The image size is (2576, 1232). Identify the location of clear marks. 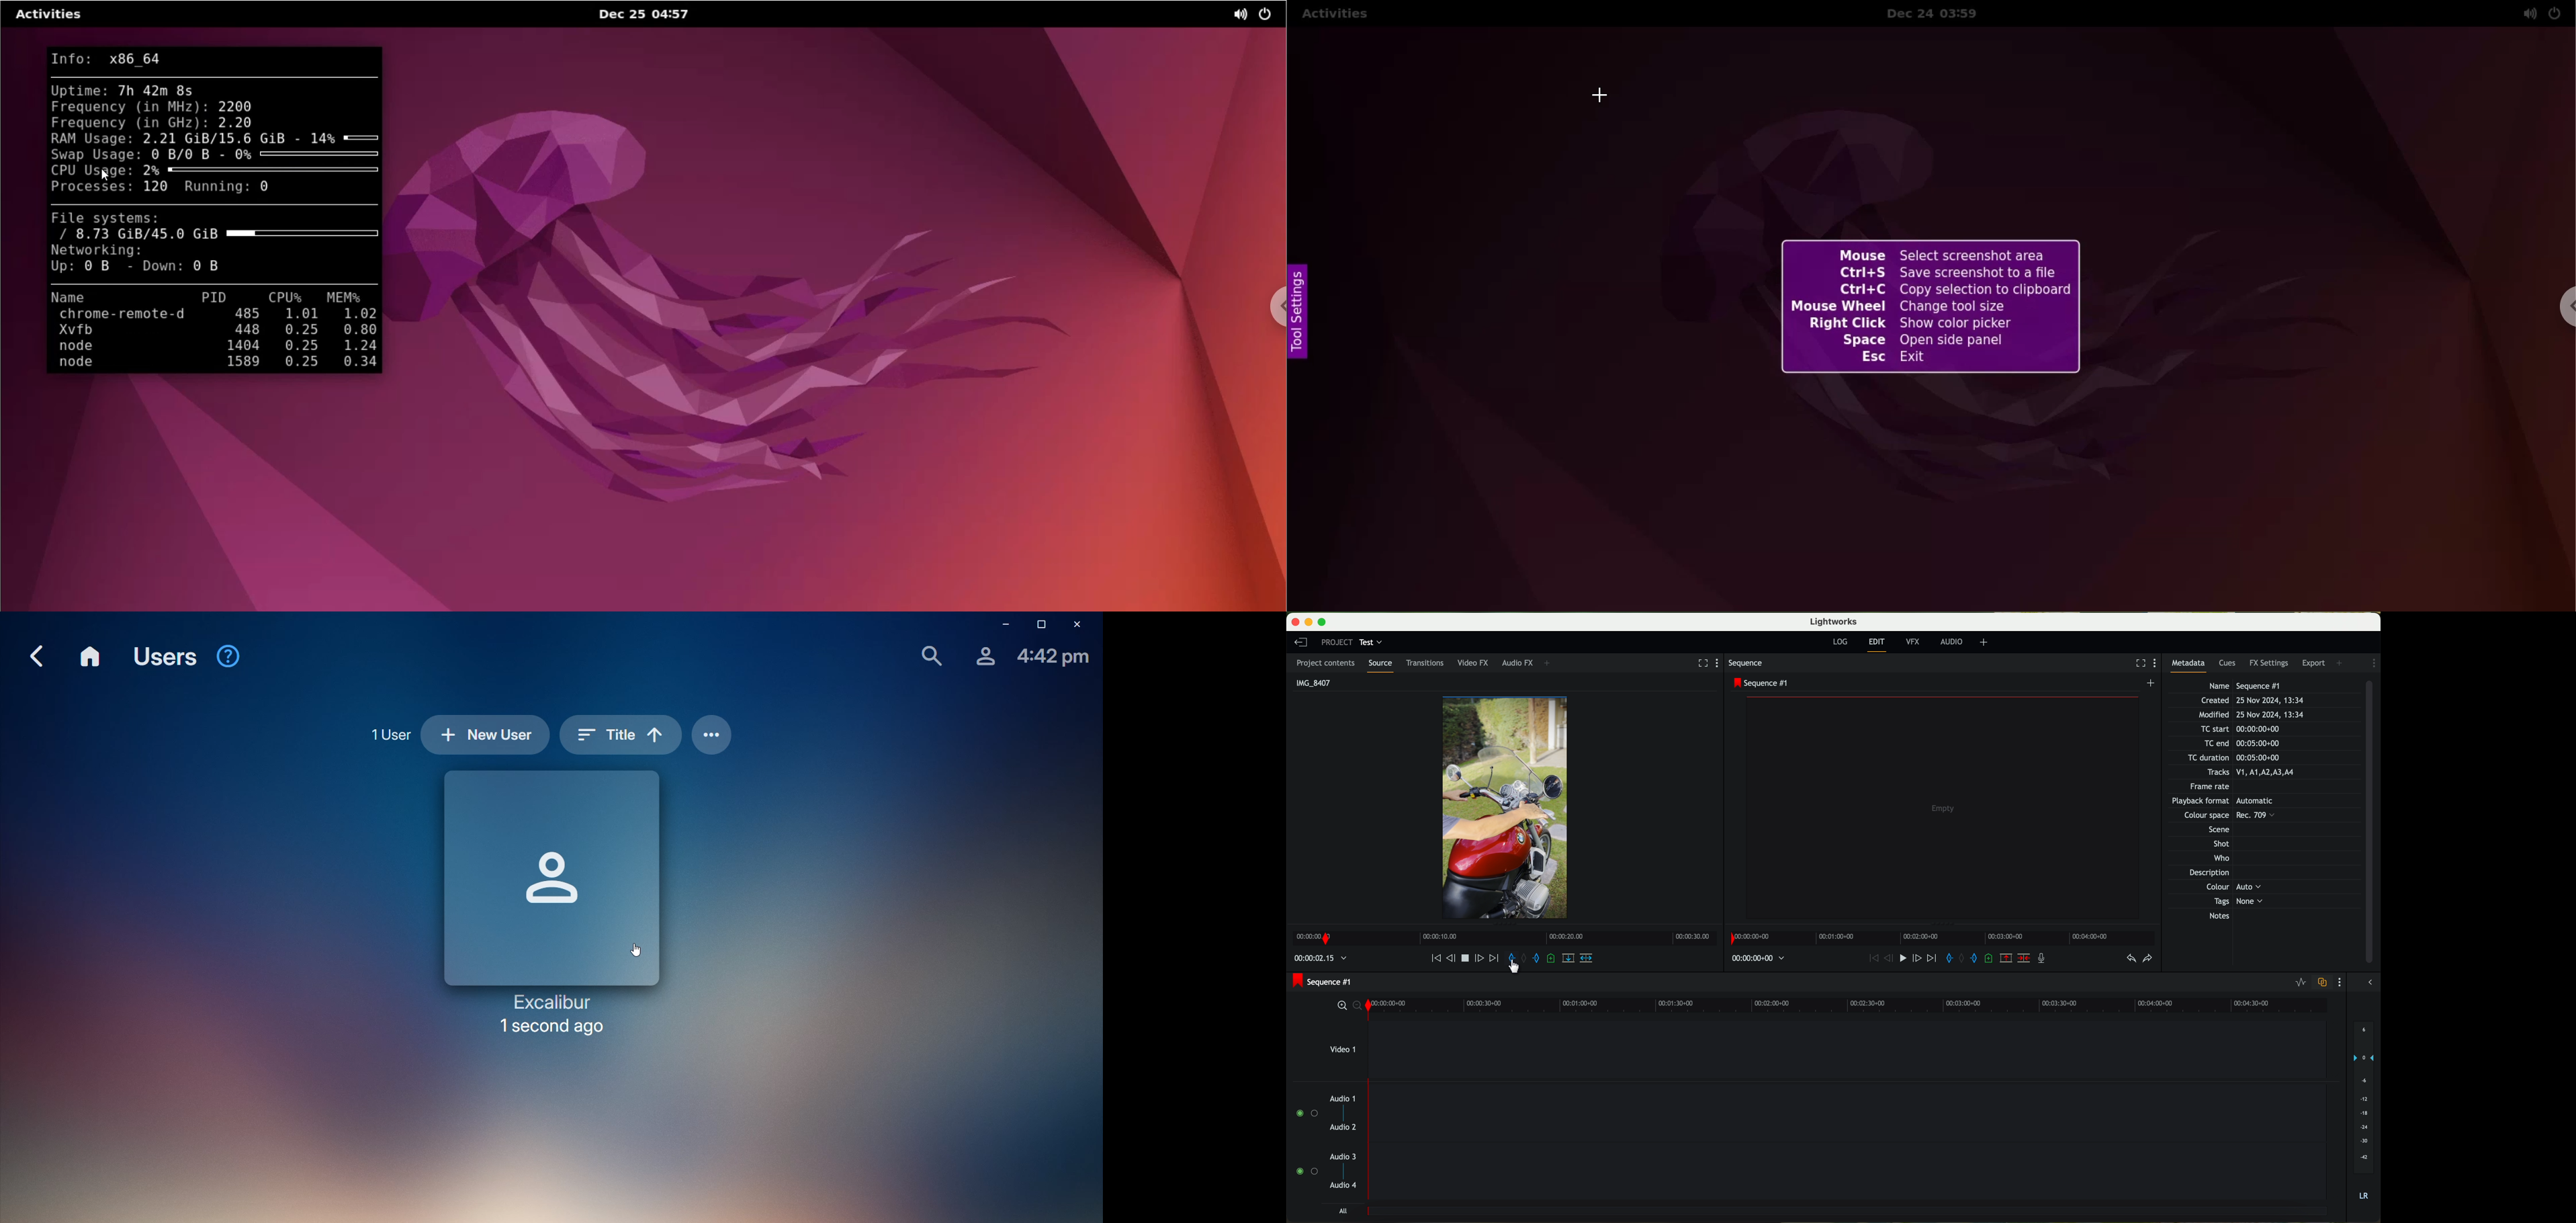
(1526, 958).